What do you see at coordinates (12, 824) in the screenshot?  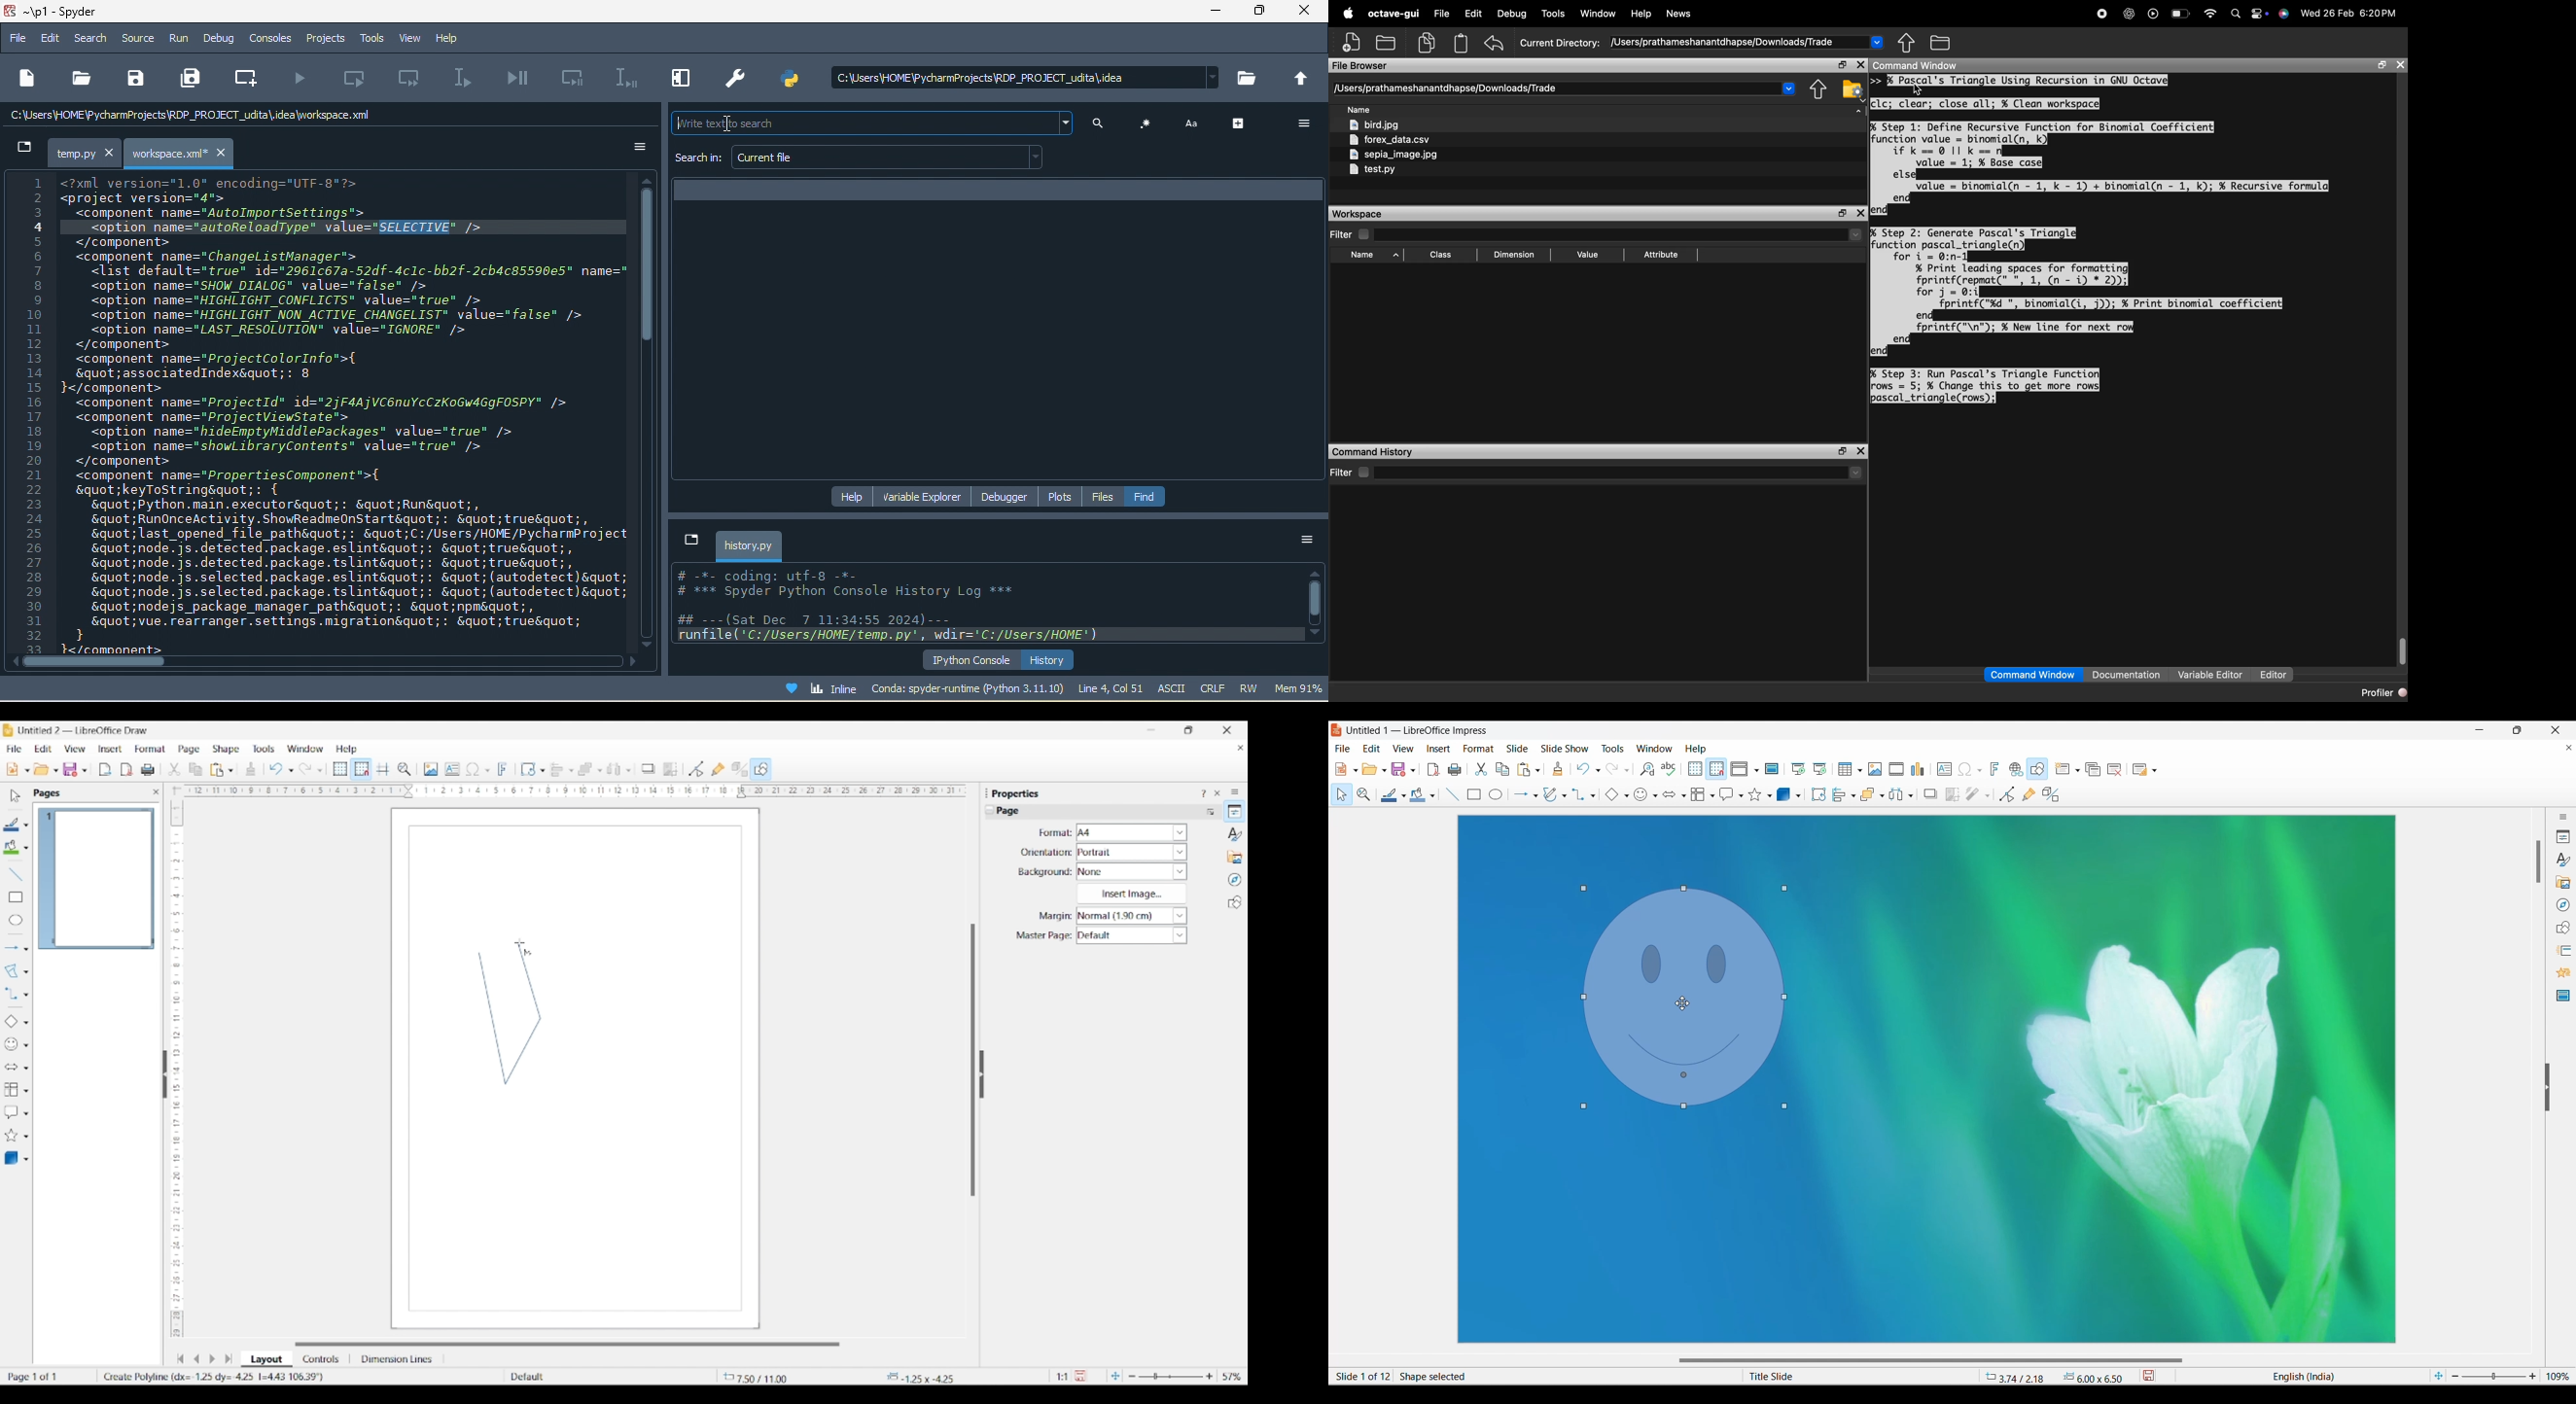 I see `Selected line color` at bounding box center [12, 824].